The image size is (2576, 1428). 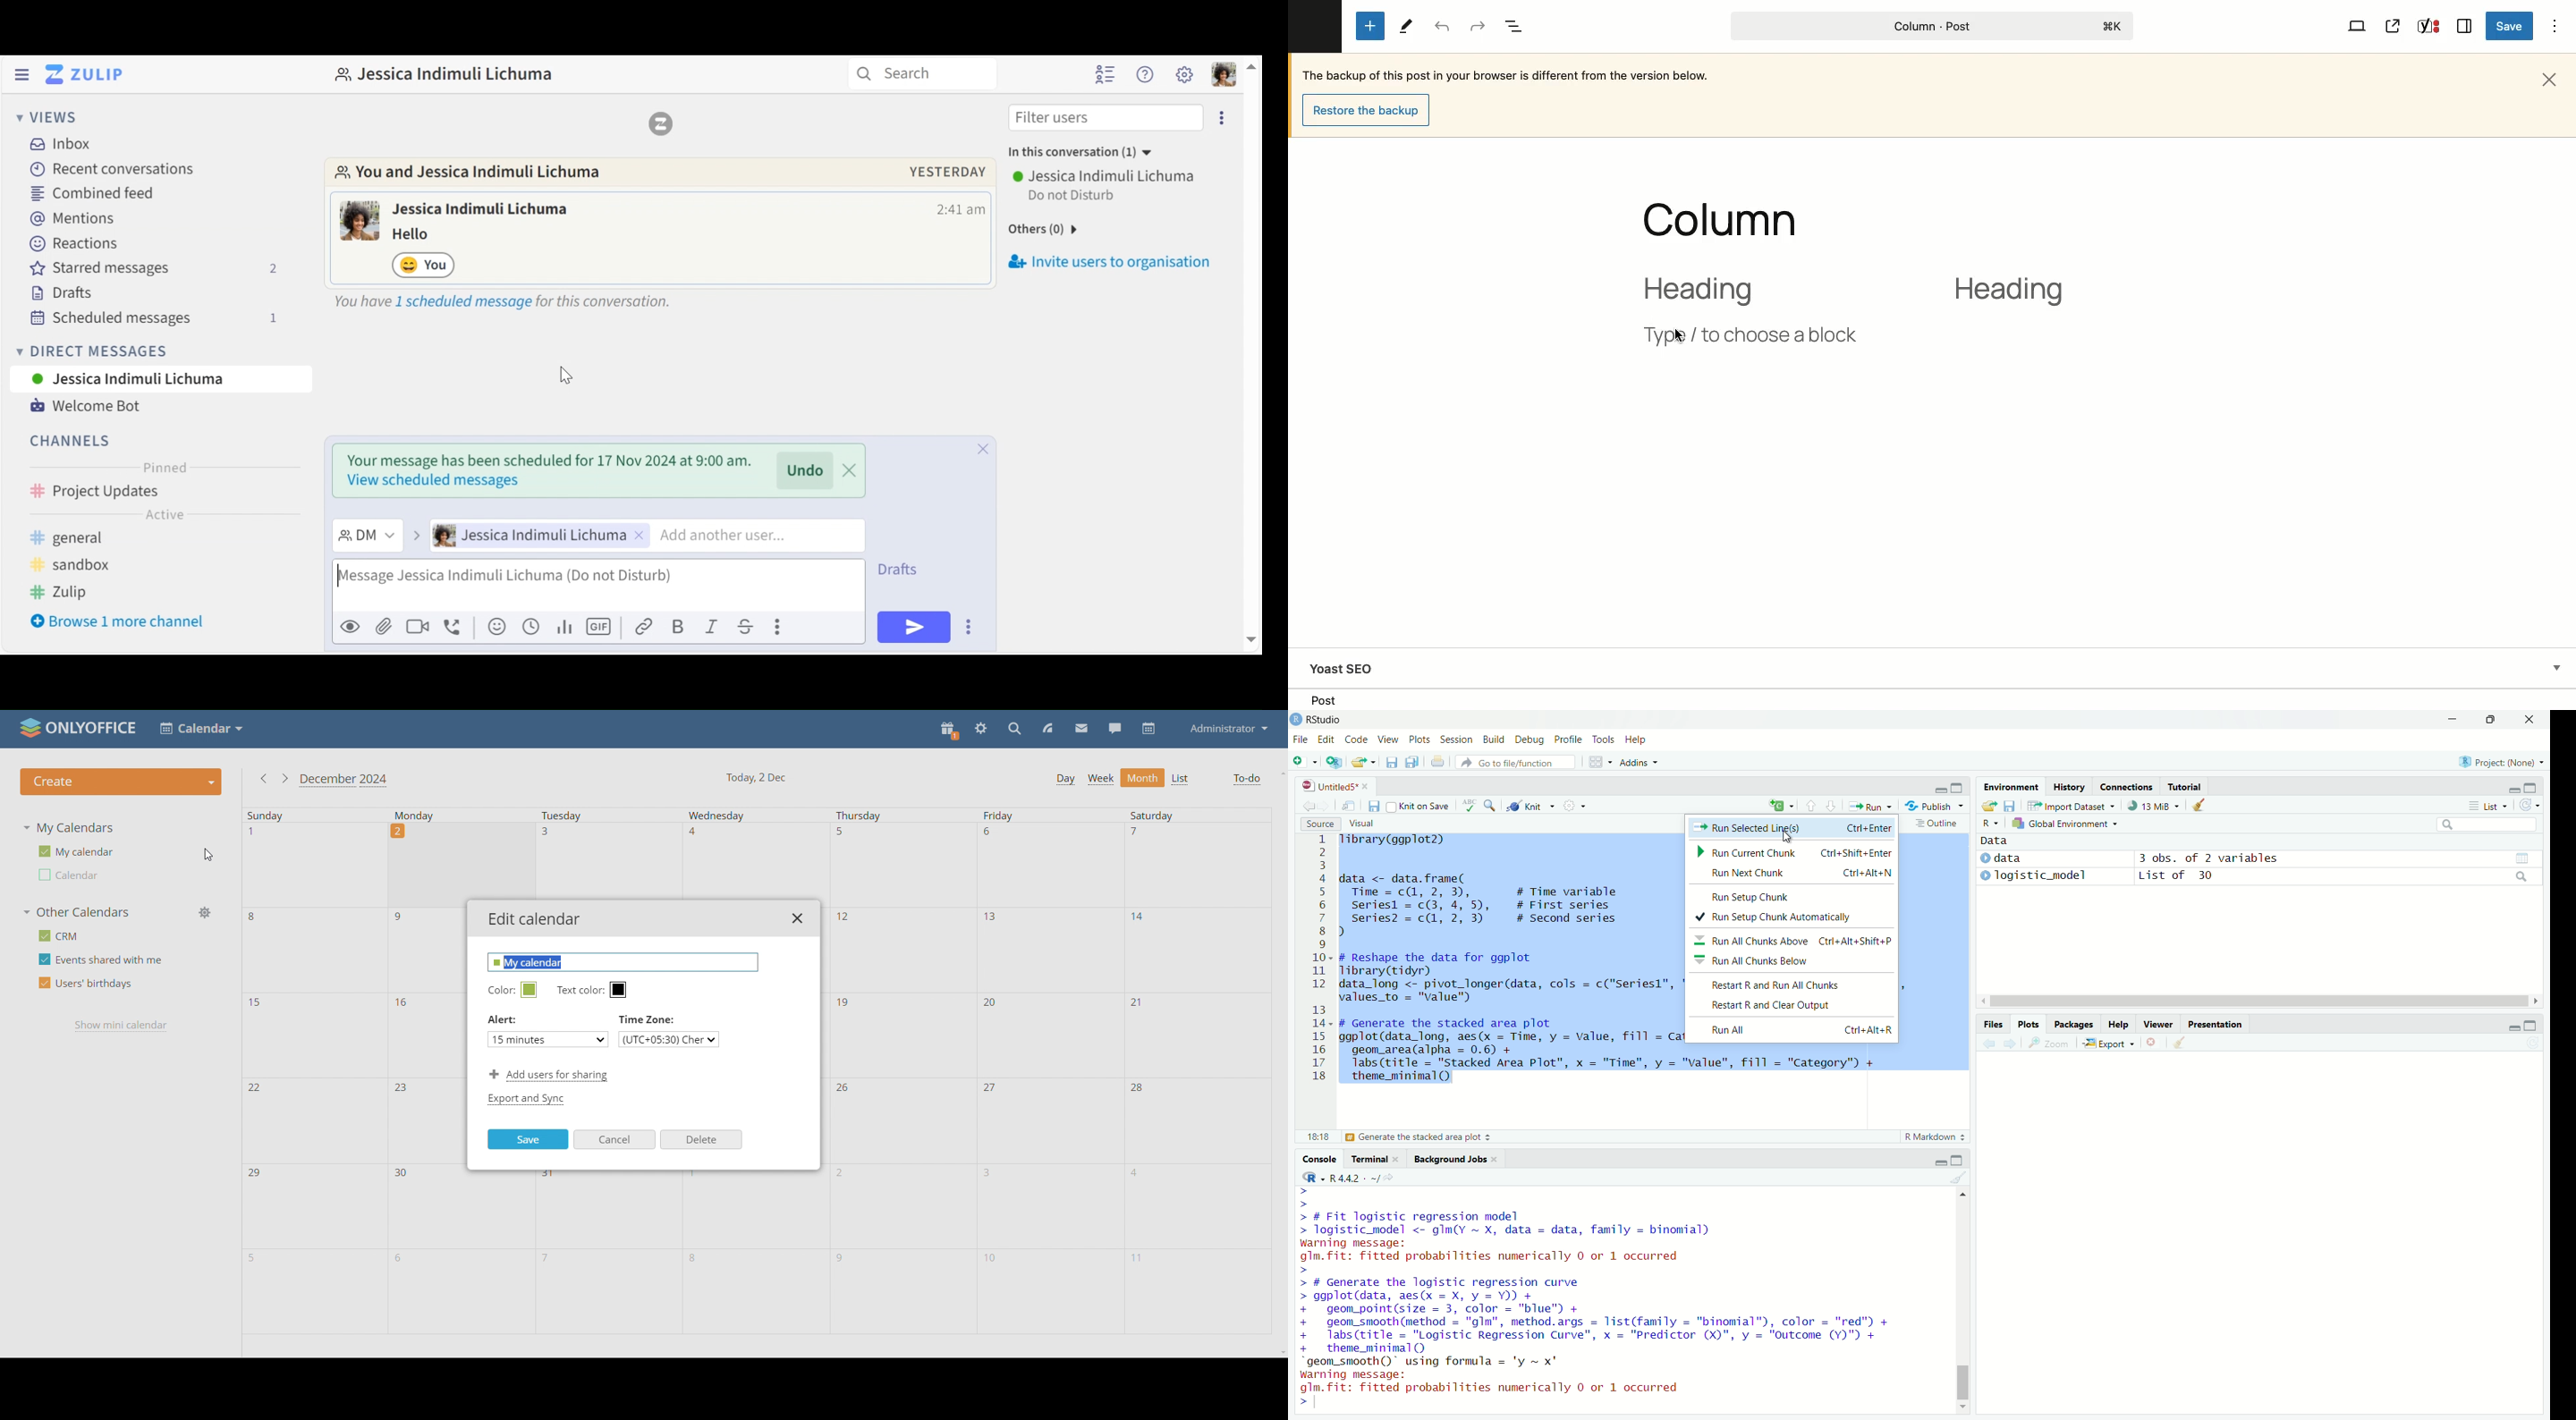 I want to click on close, so click(x=2151, y=1042).